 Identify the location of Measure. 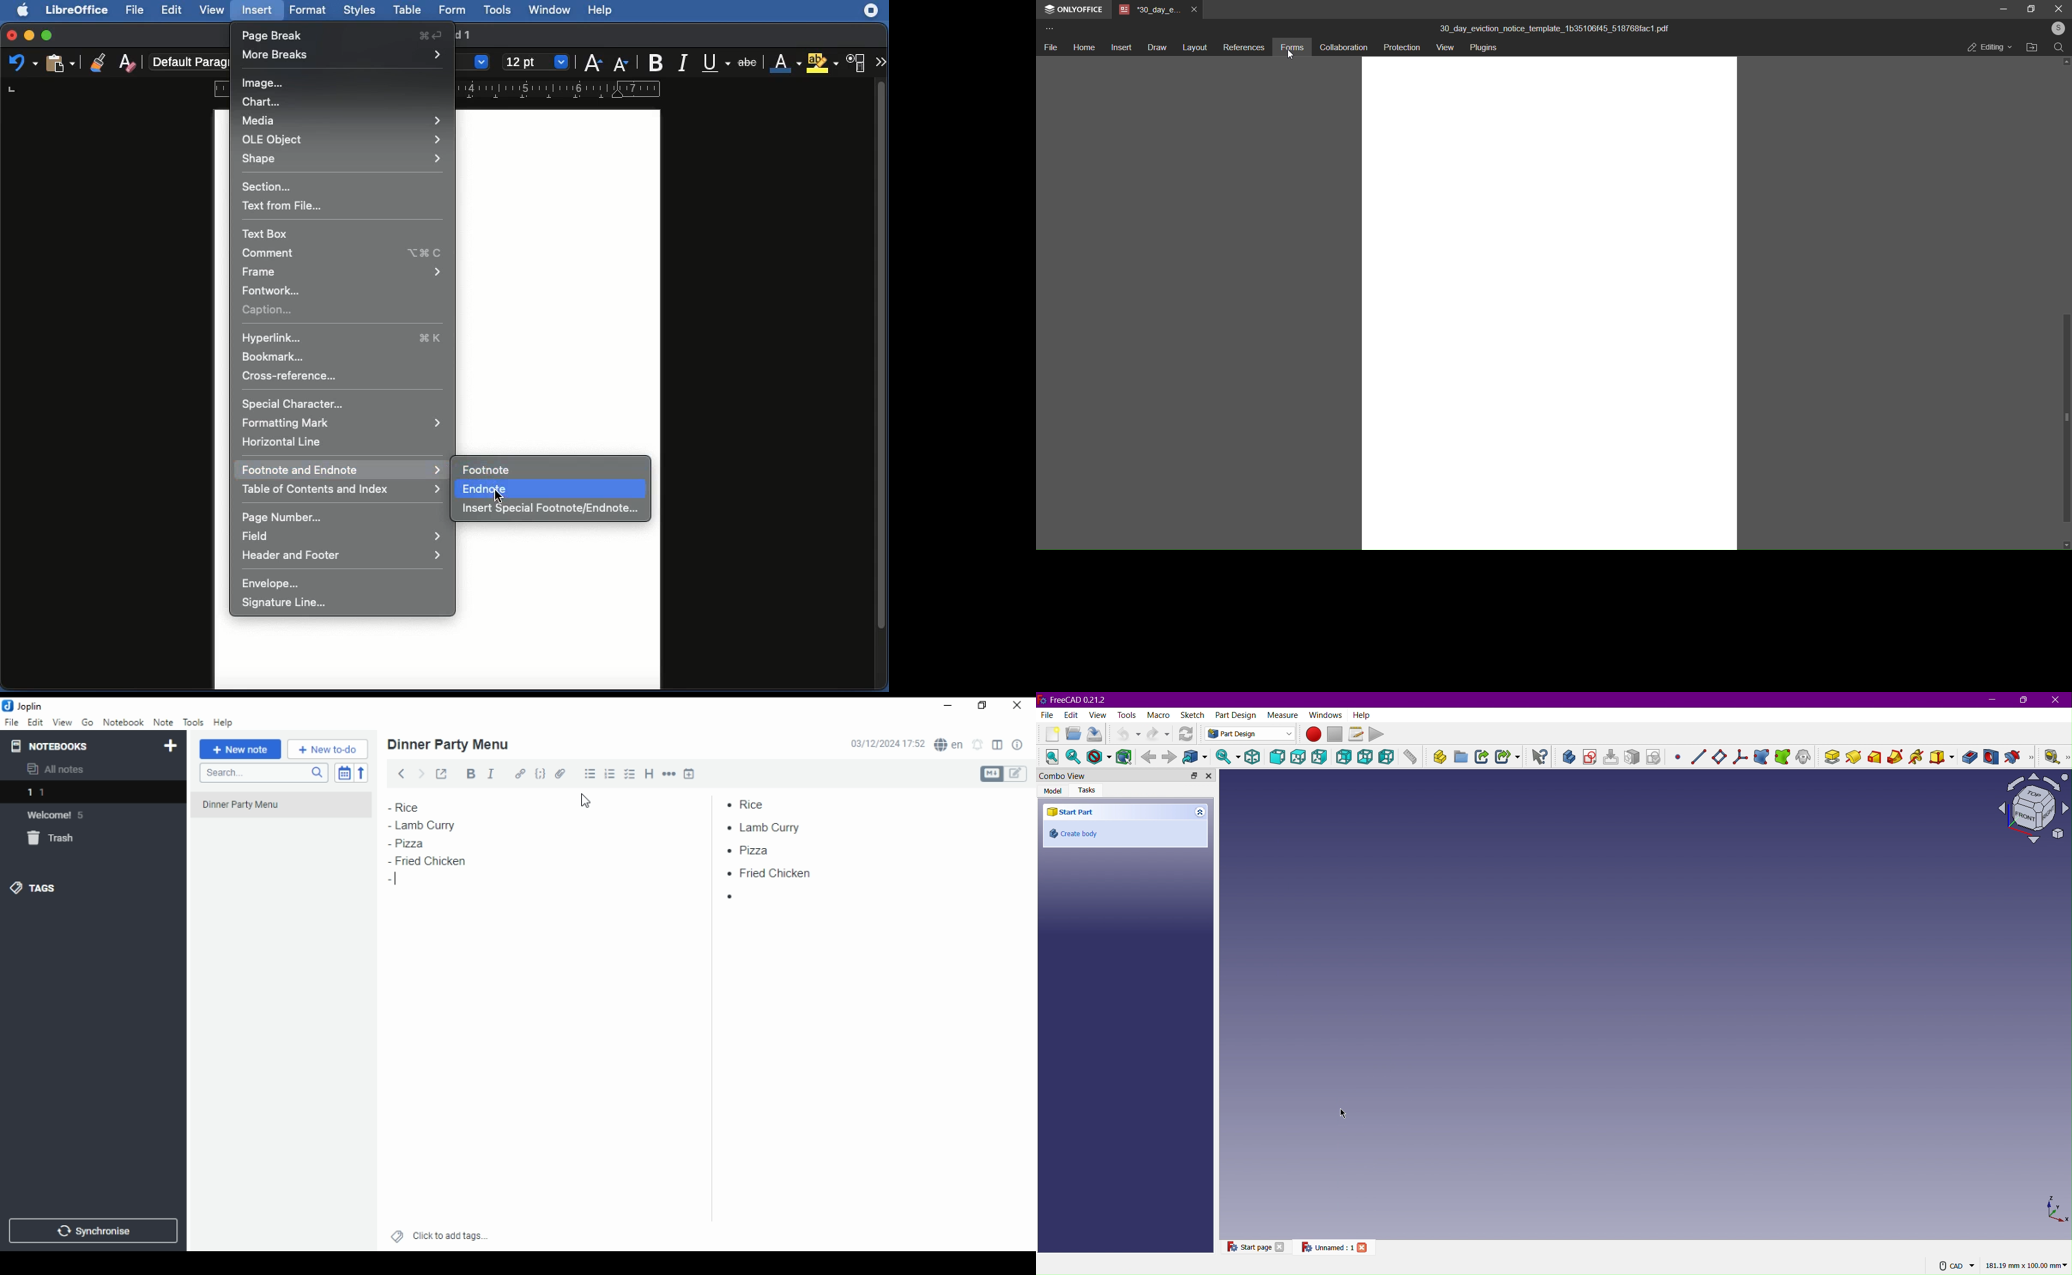
(1283, 713).